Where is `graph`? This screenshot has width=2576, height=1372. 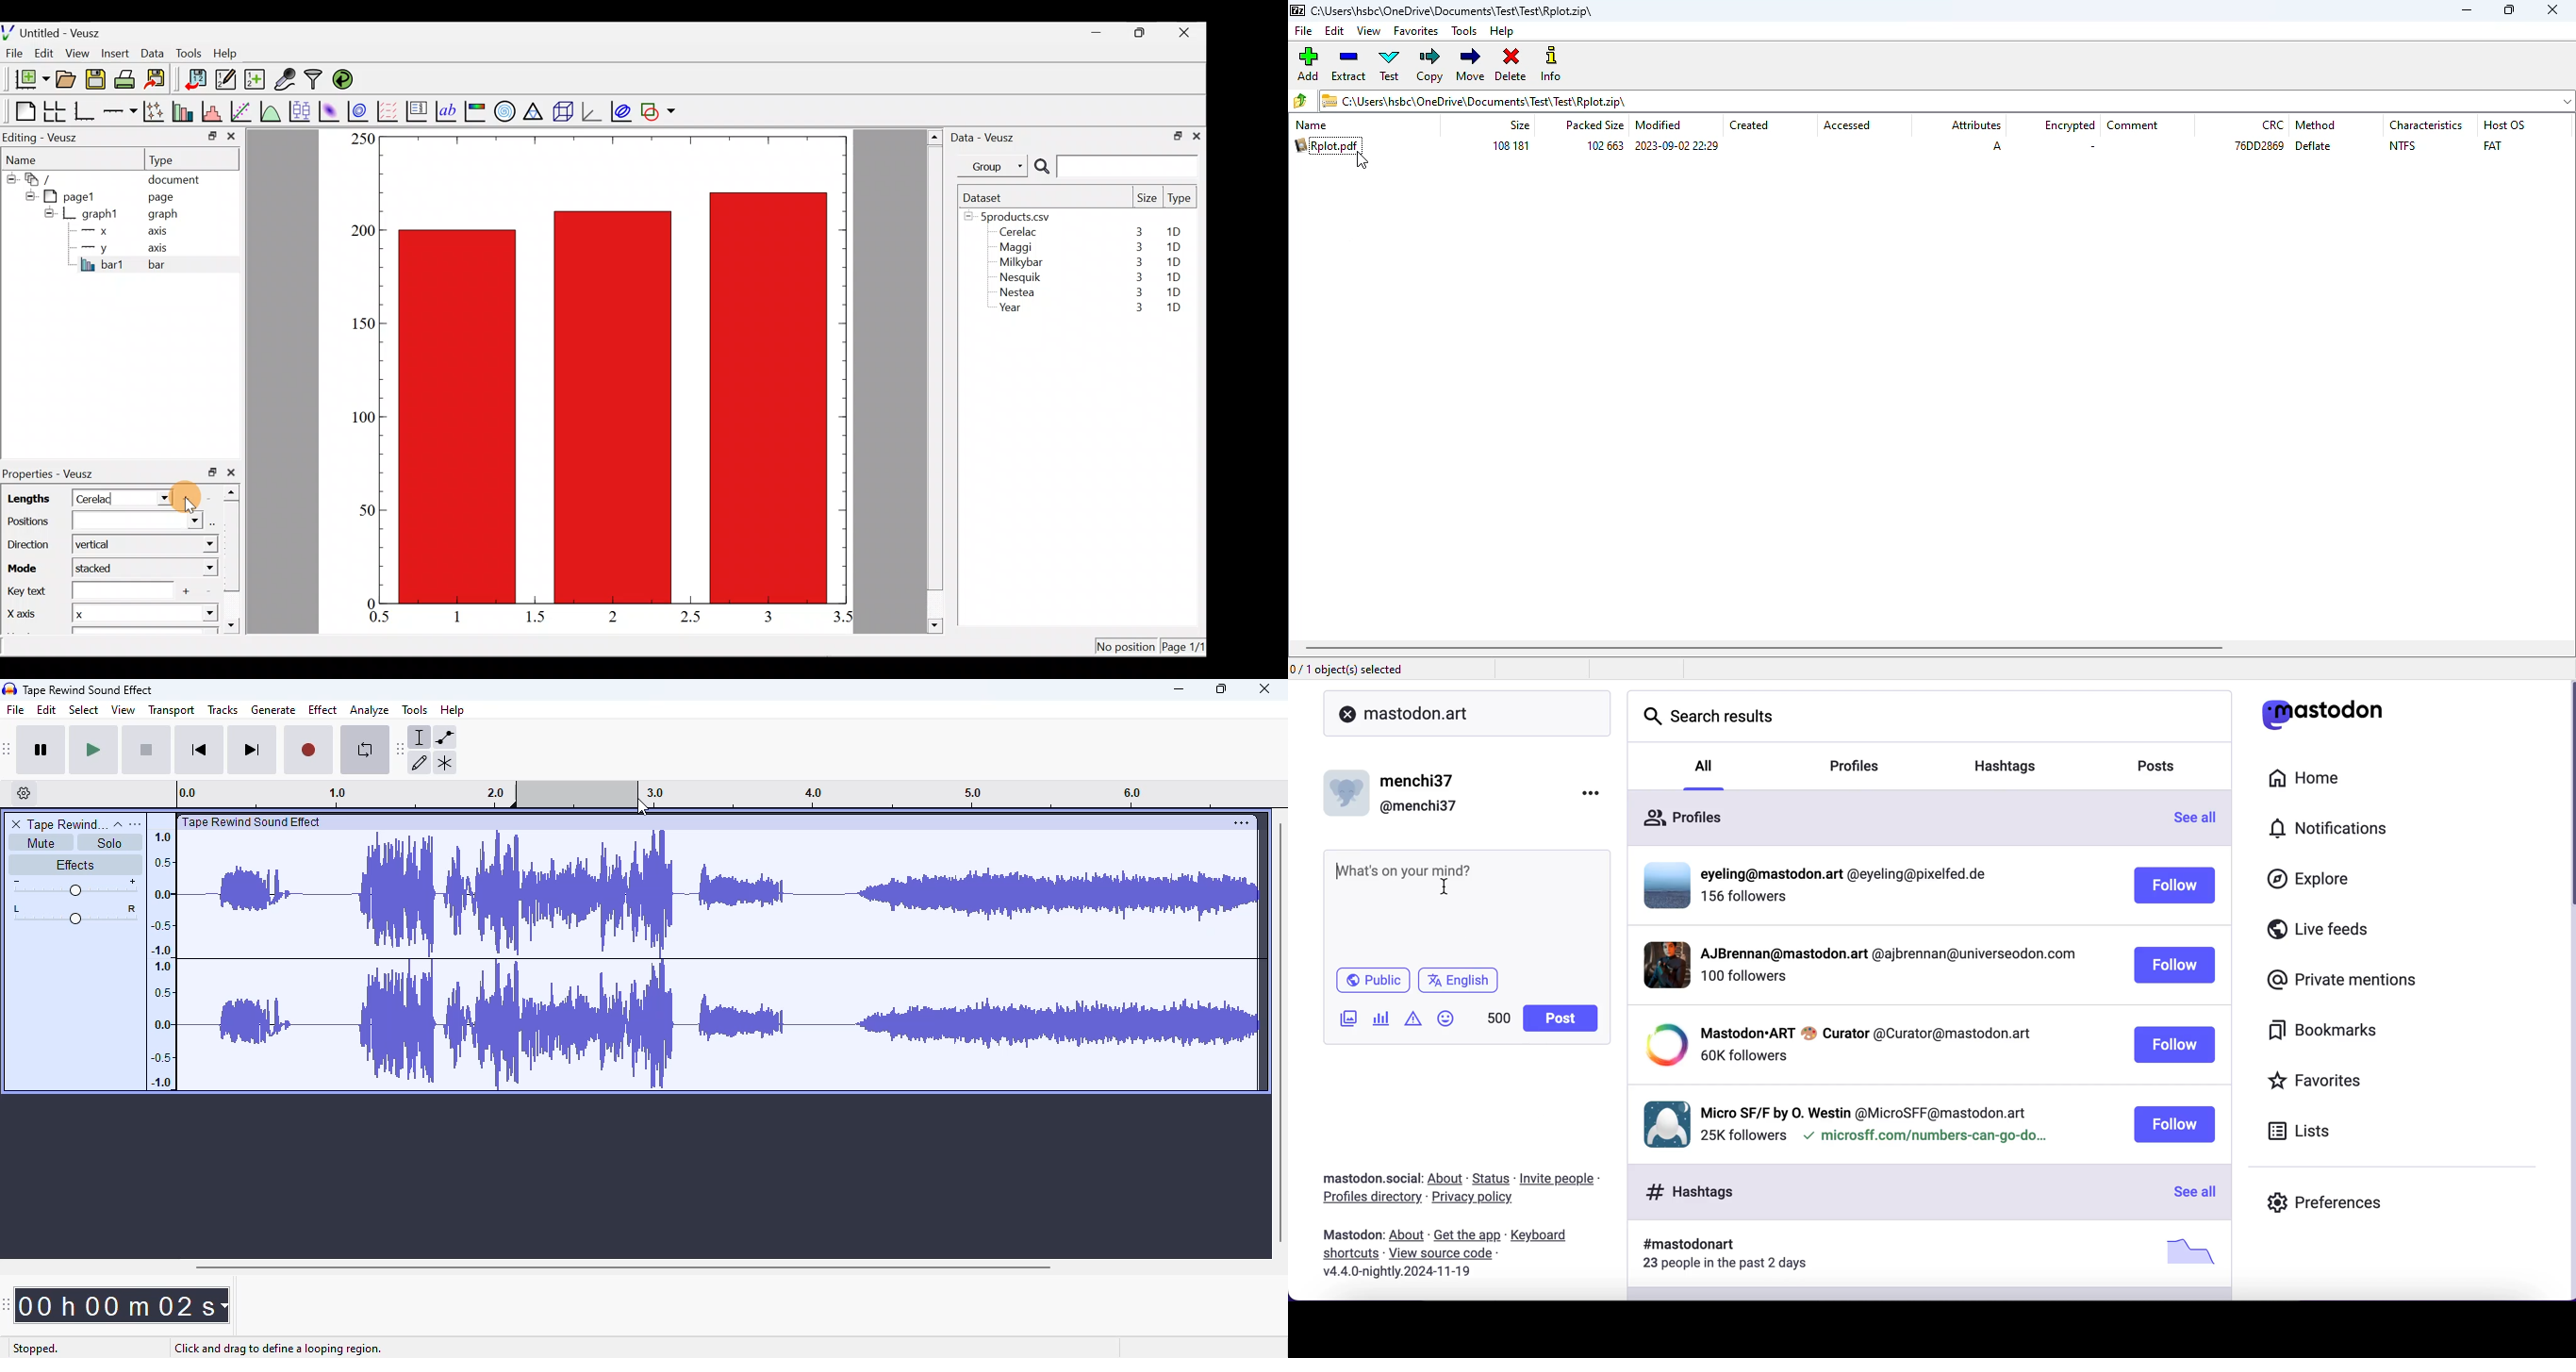
graph is located at coordinates (163, 216).